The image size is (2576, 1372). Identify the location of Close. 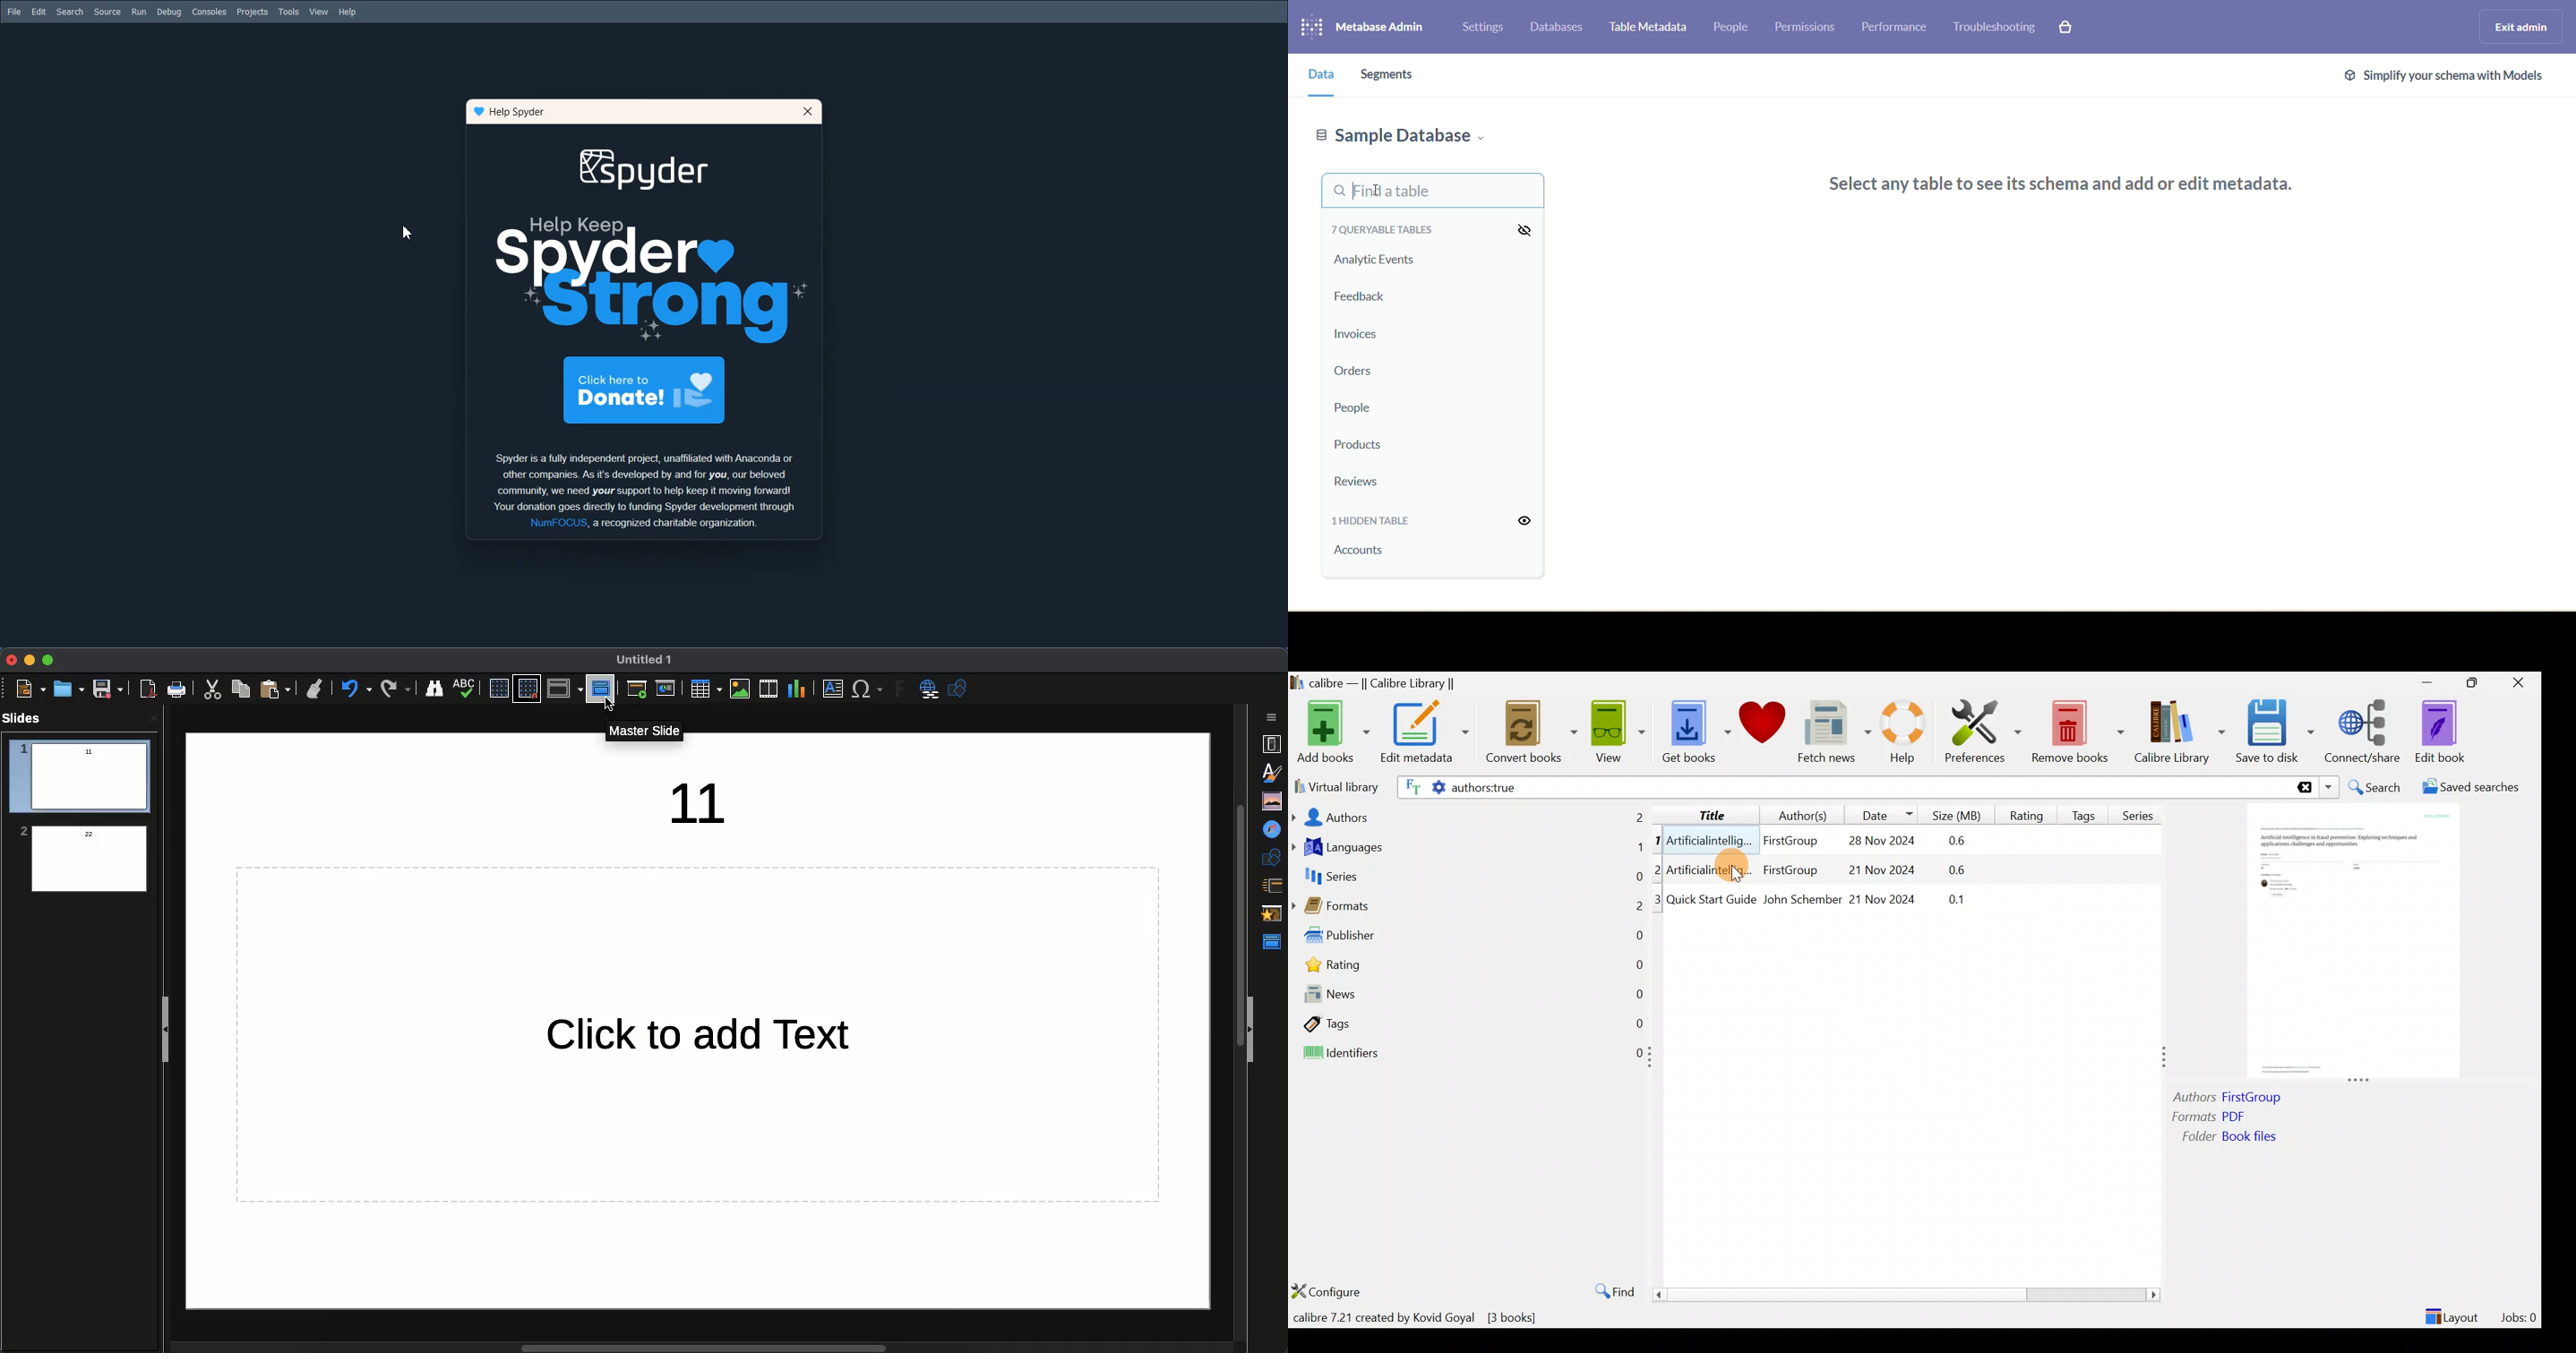
(807, 111).